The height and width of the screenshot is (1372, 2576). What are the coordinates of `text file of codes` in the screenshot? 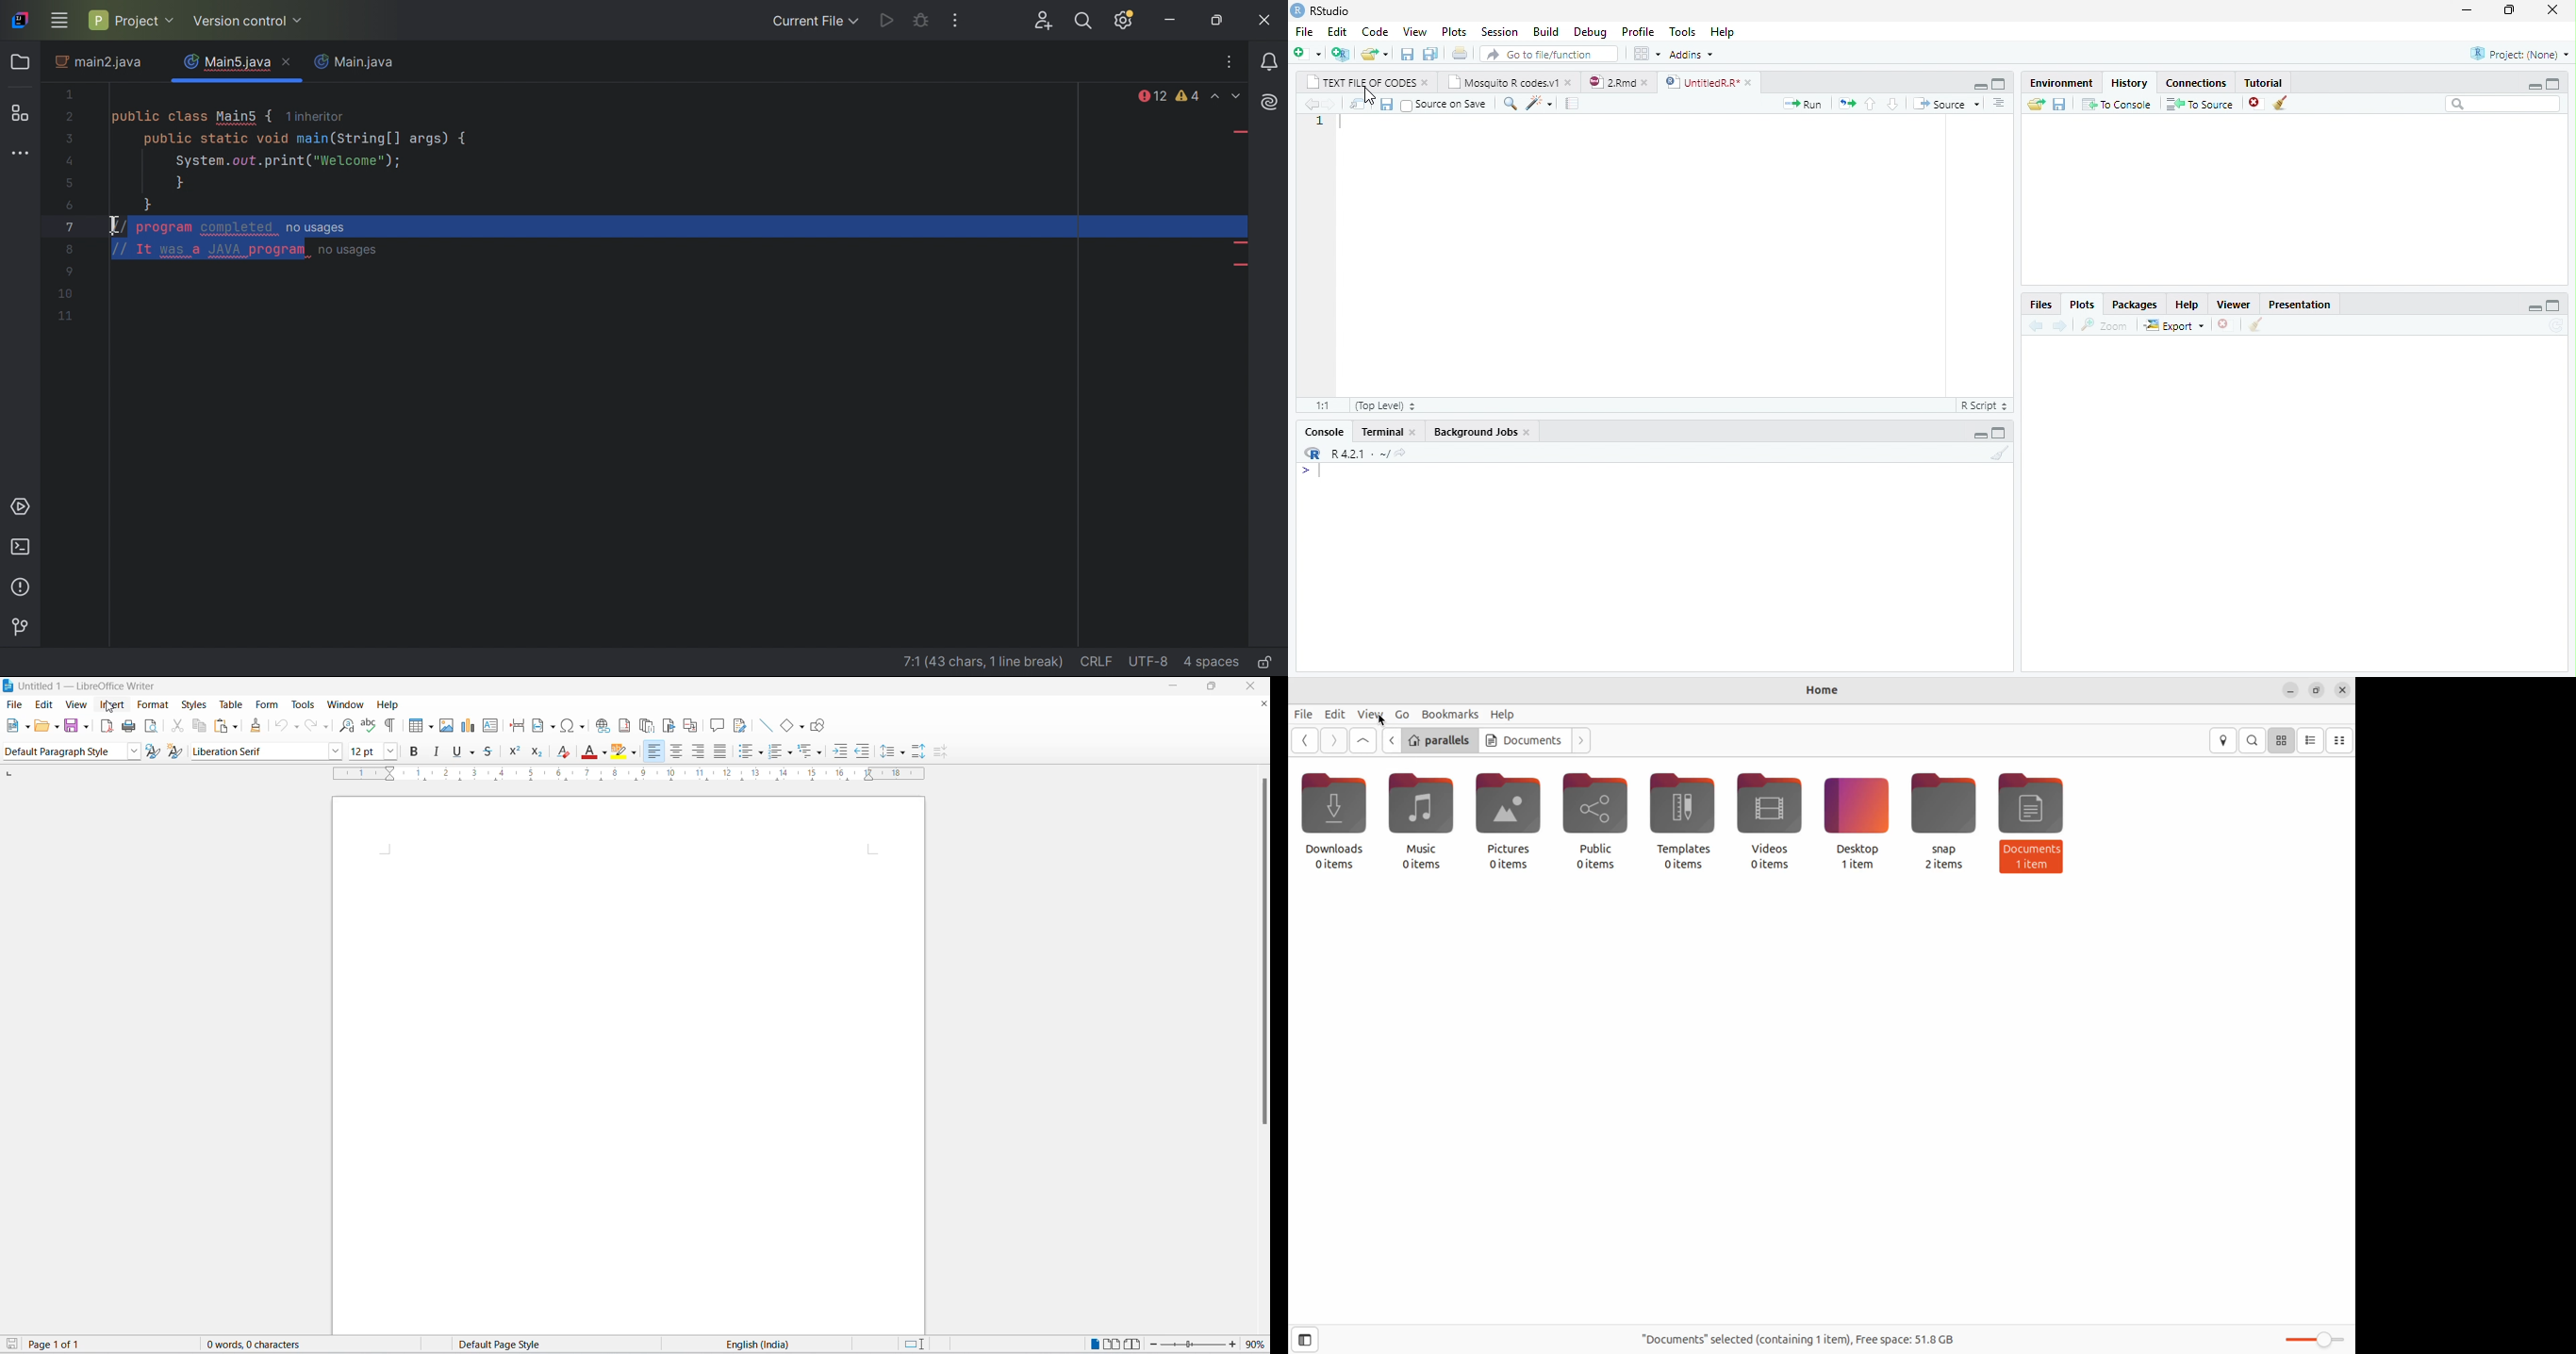 It's located at (1362, 83).